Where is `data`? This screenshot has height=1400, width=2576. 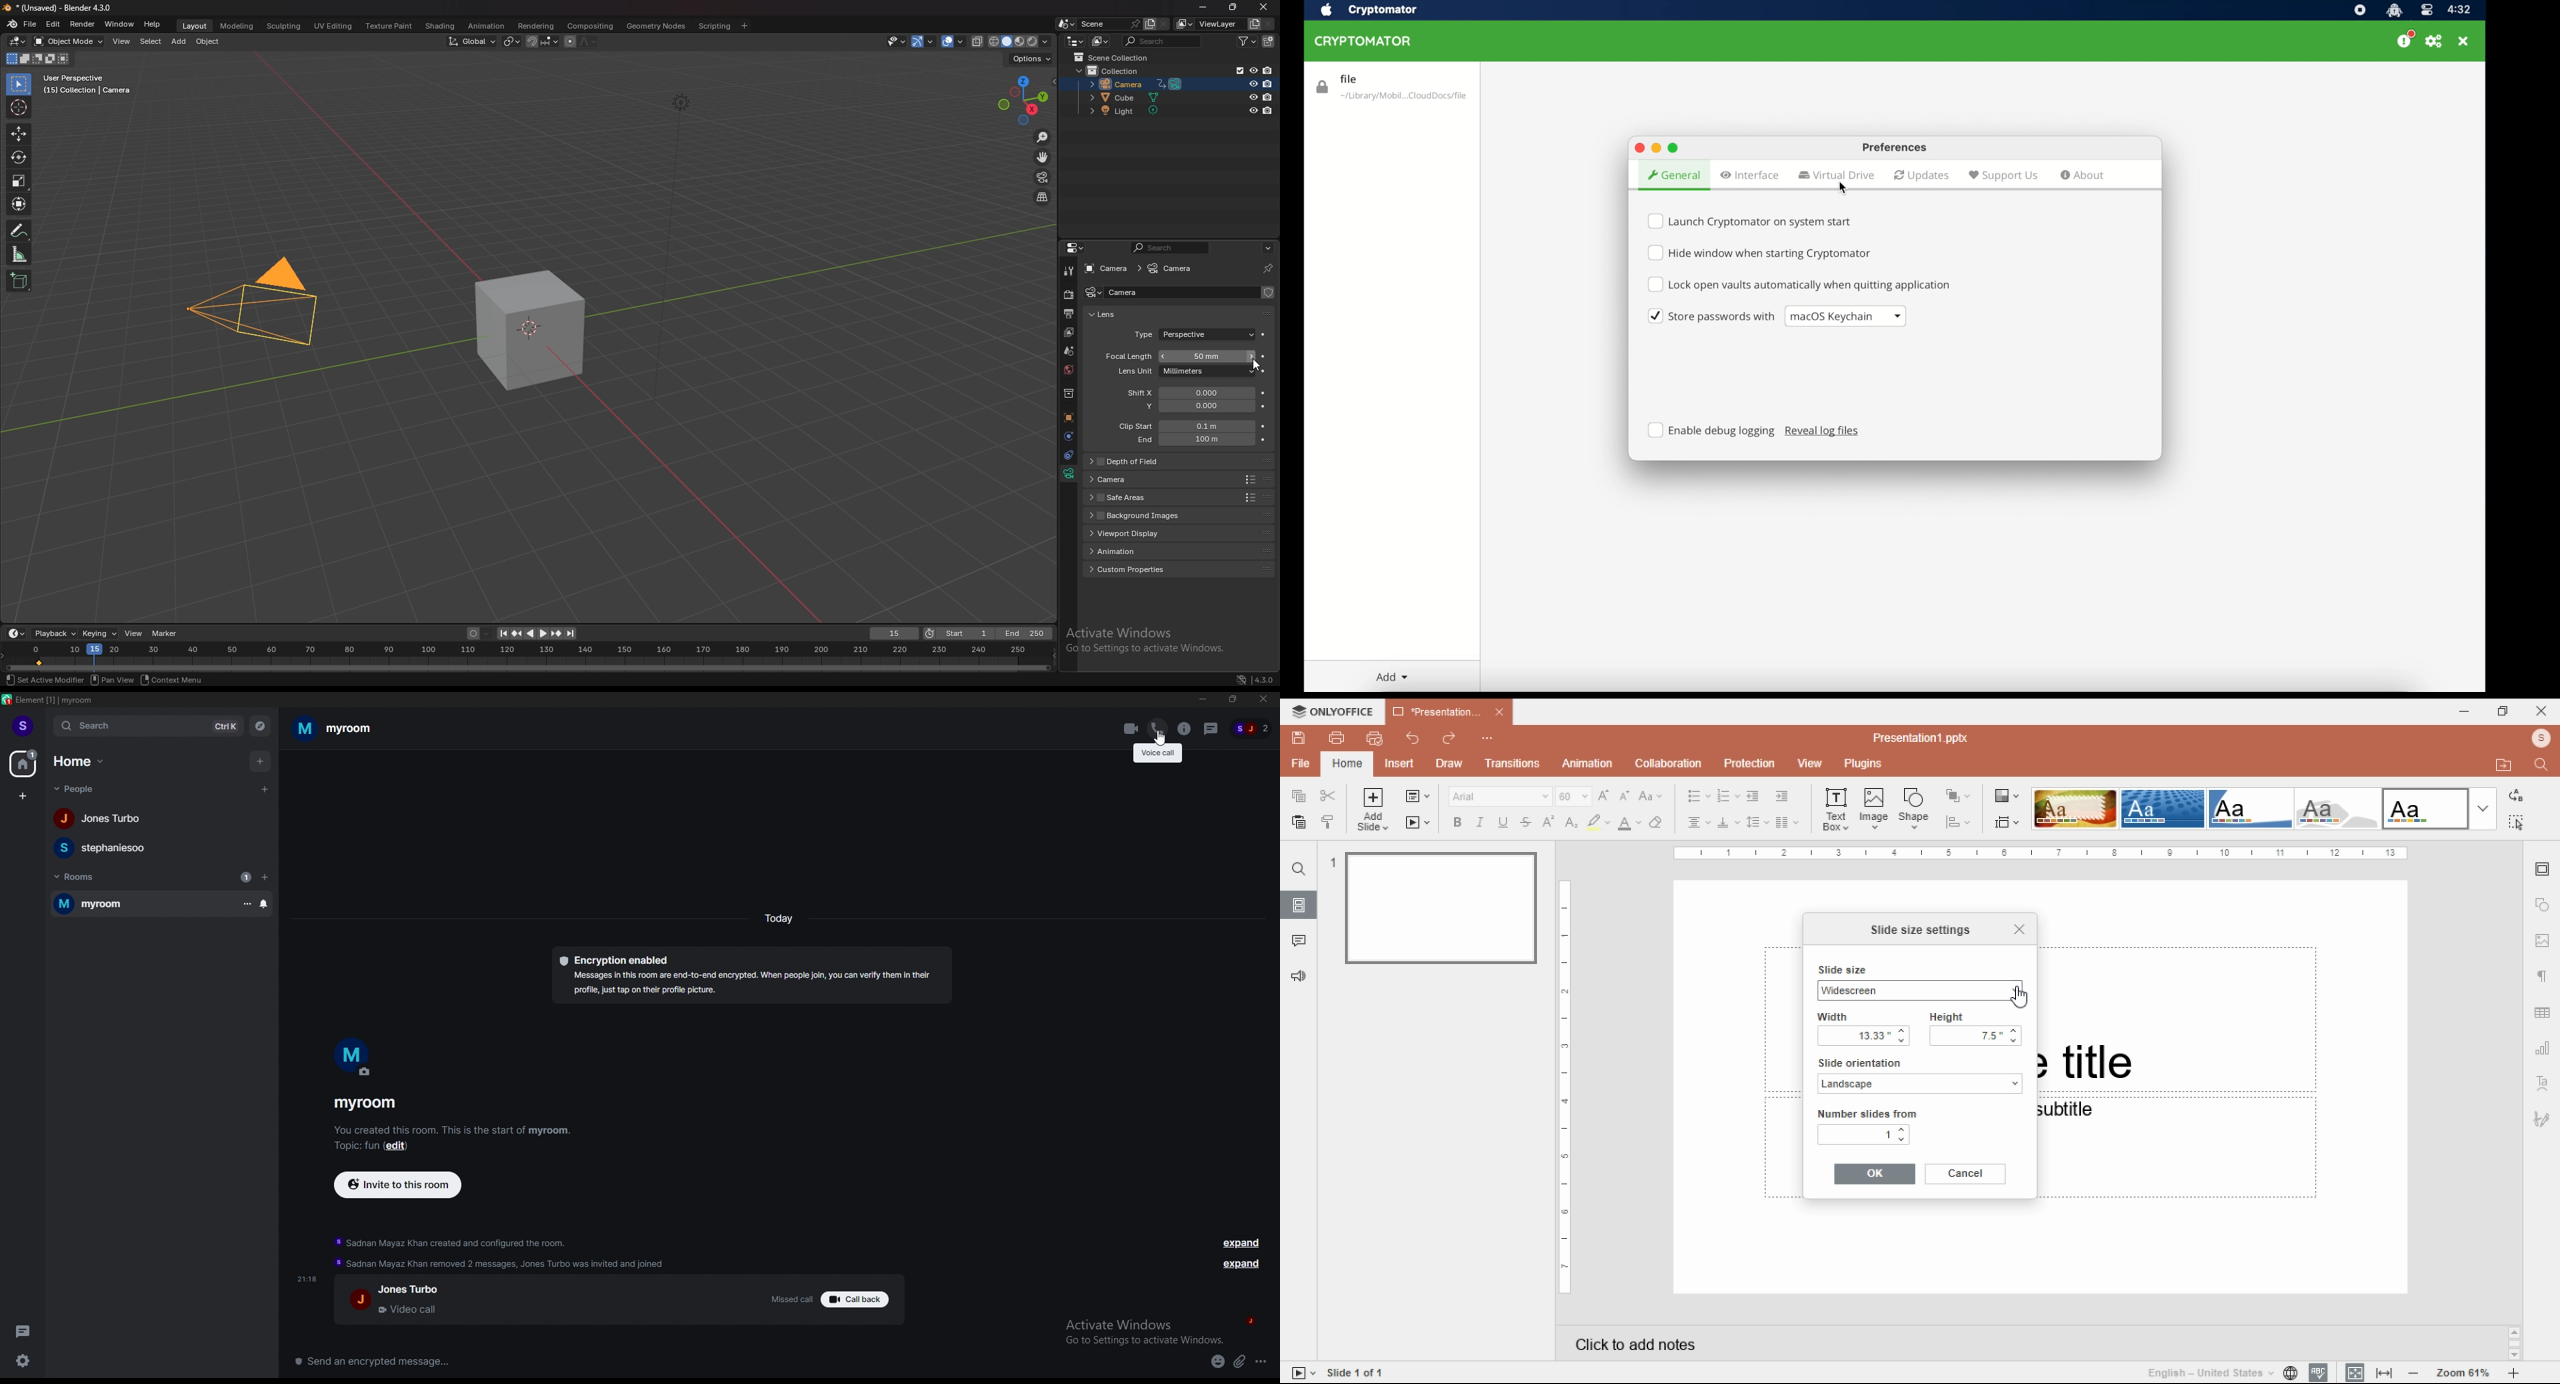 data is located at coordinates (1069, 474).